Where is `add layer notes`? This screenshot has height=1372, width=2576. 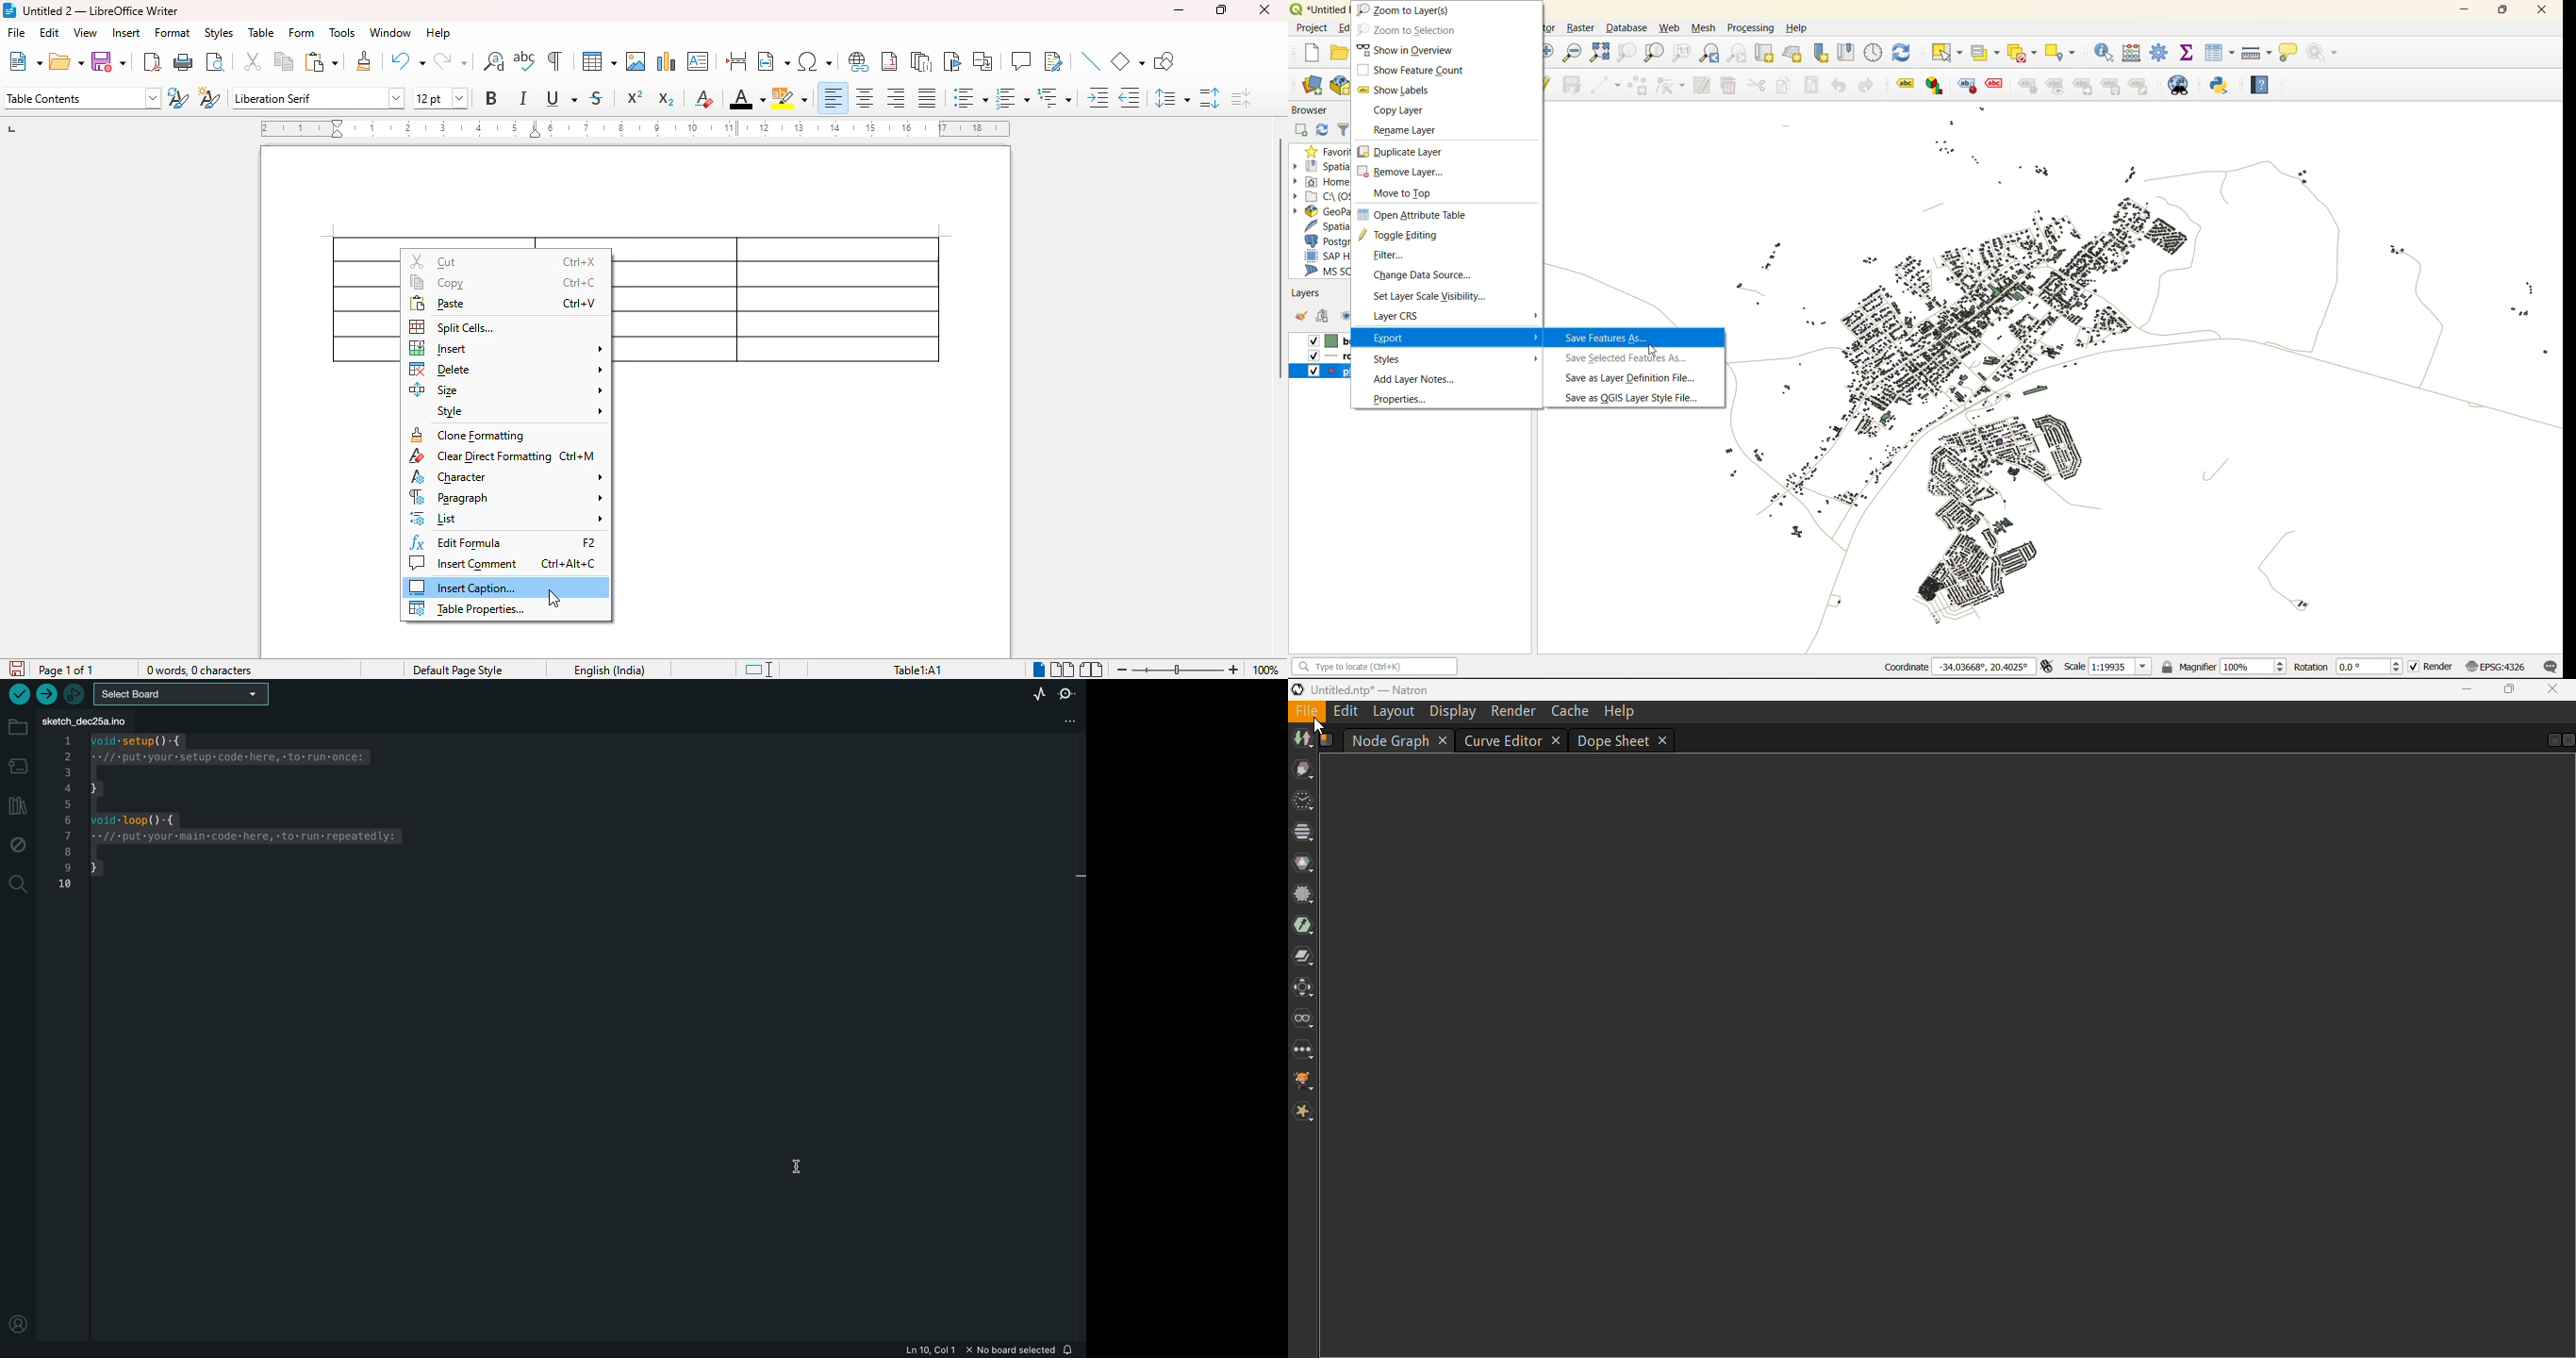
add layer notes is located at coordinates (1414, 379).